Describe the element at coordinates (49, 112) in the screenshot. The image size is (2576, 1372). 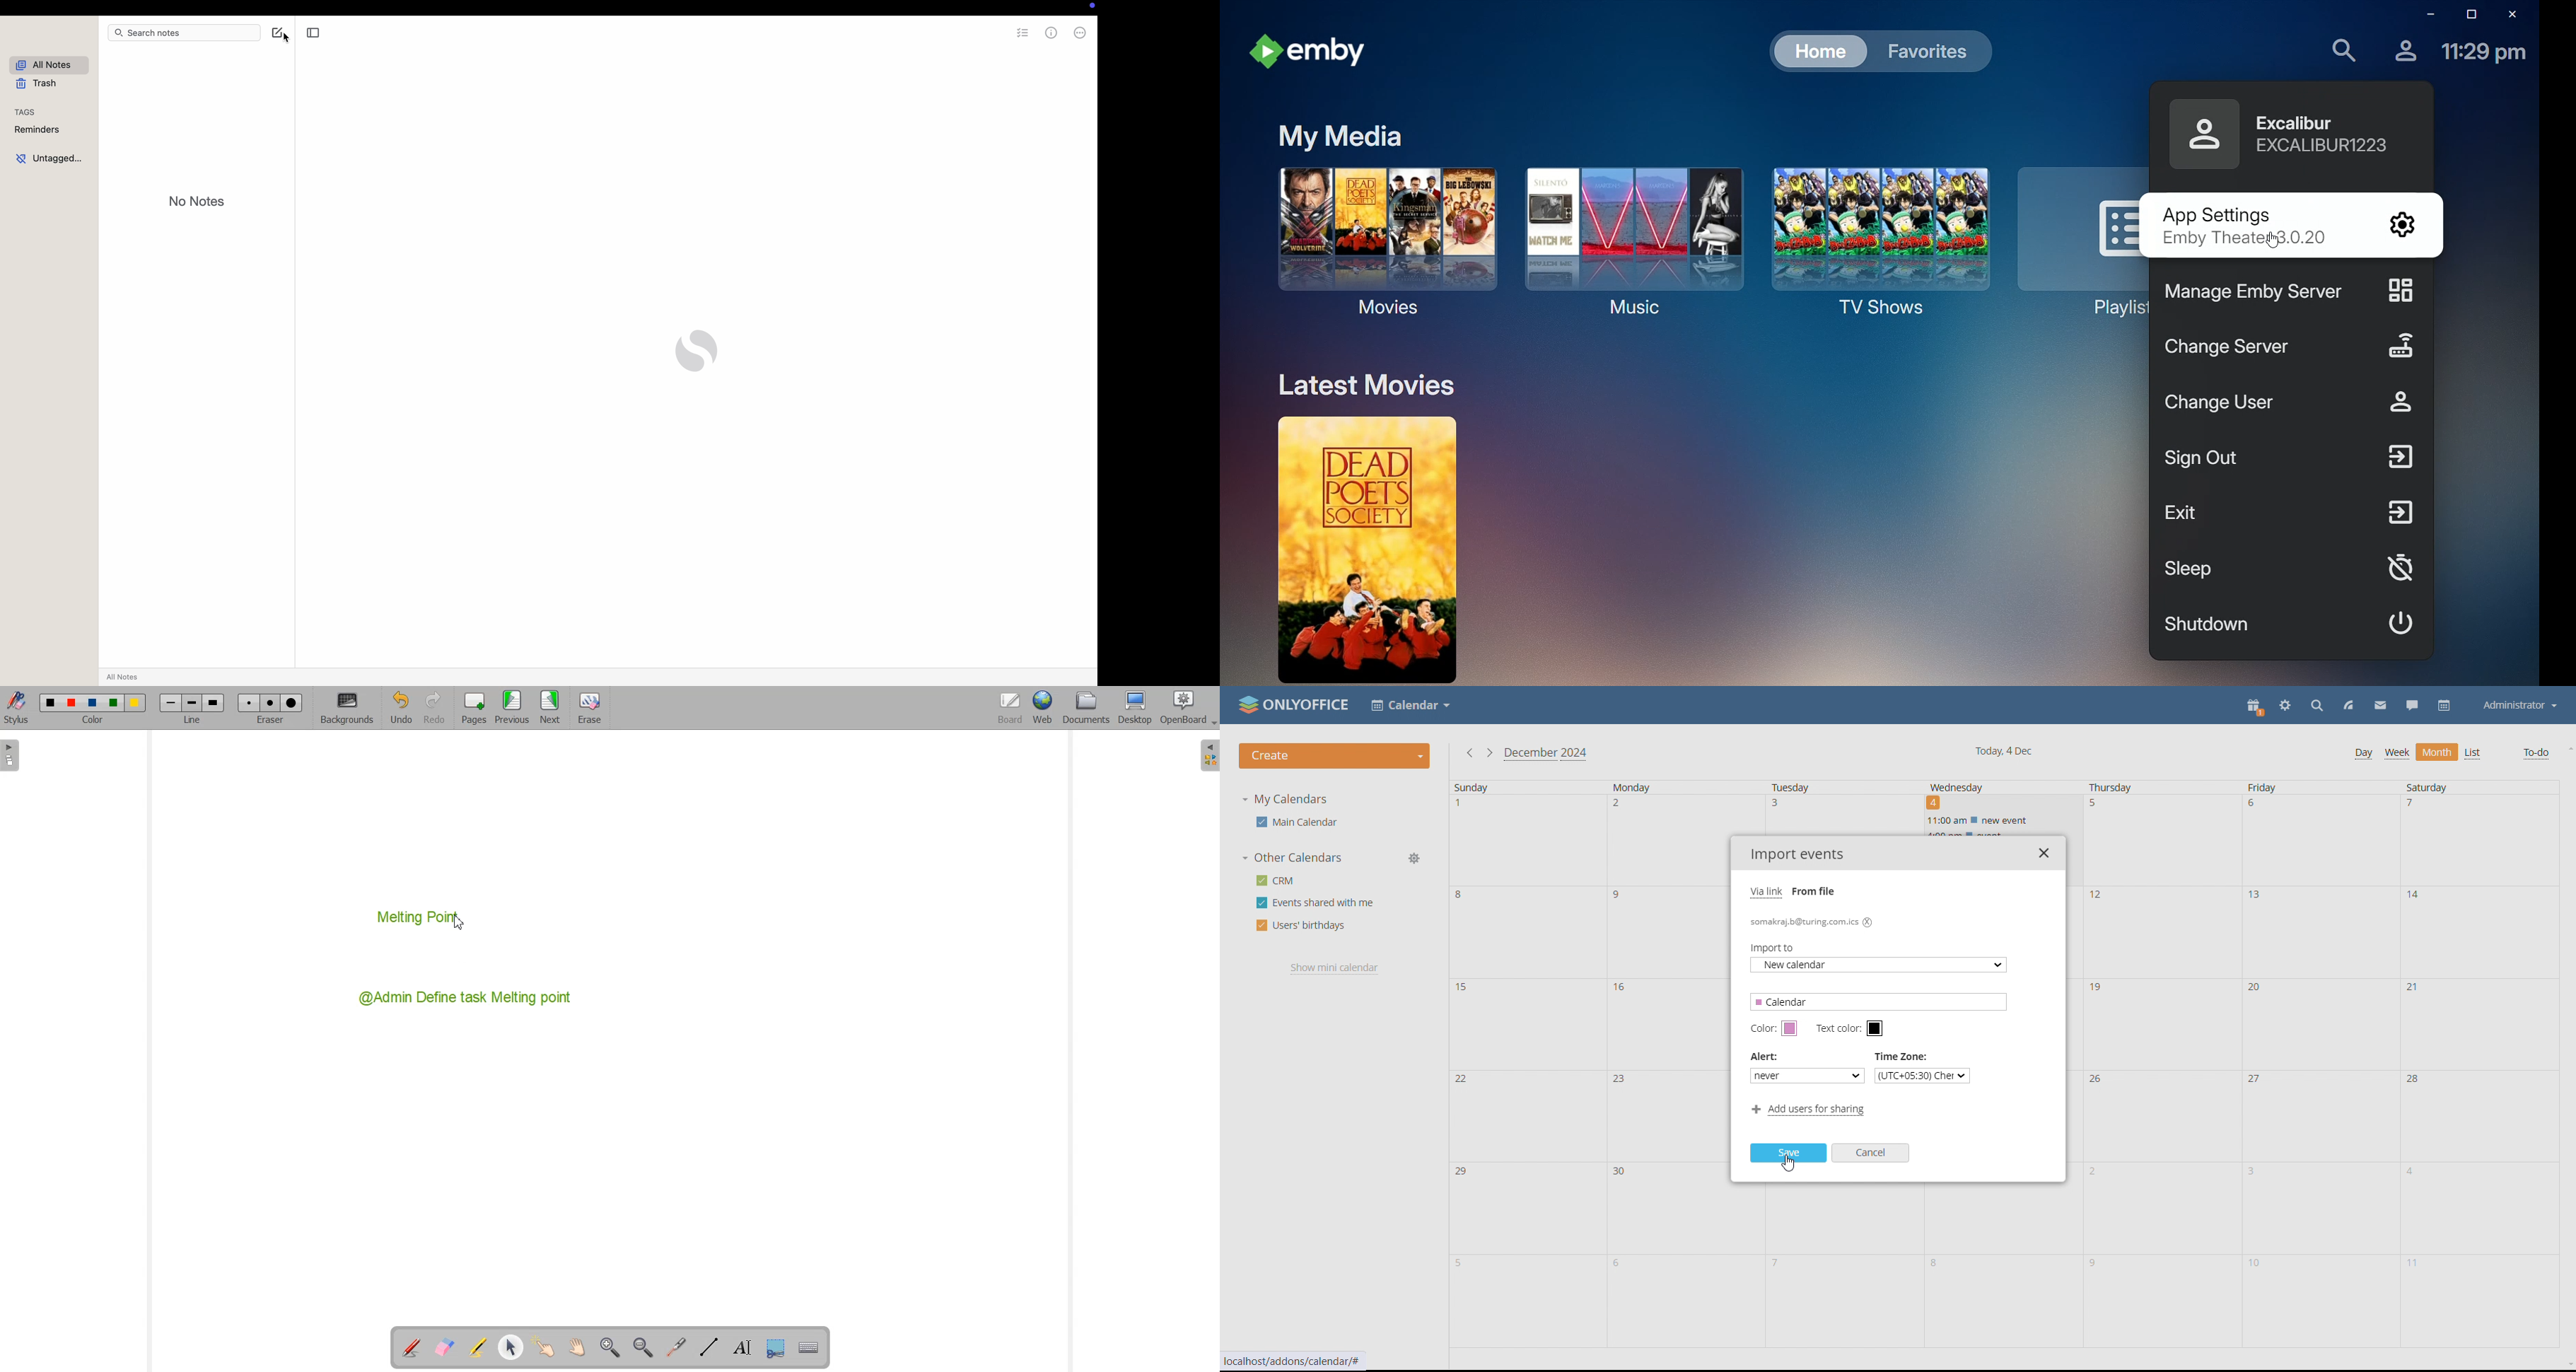
I see `tags` at that location.